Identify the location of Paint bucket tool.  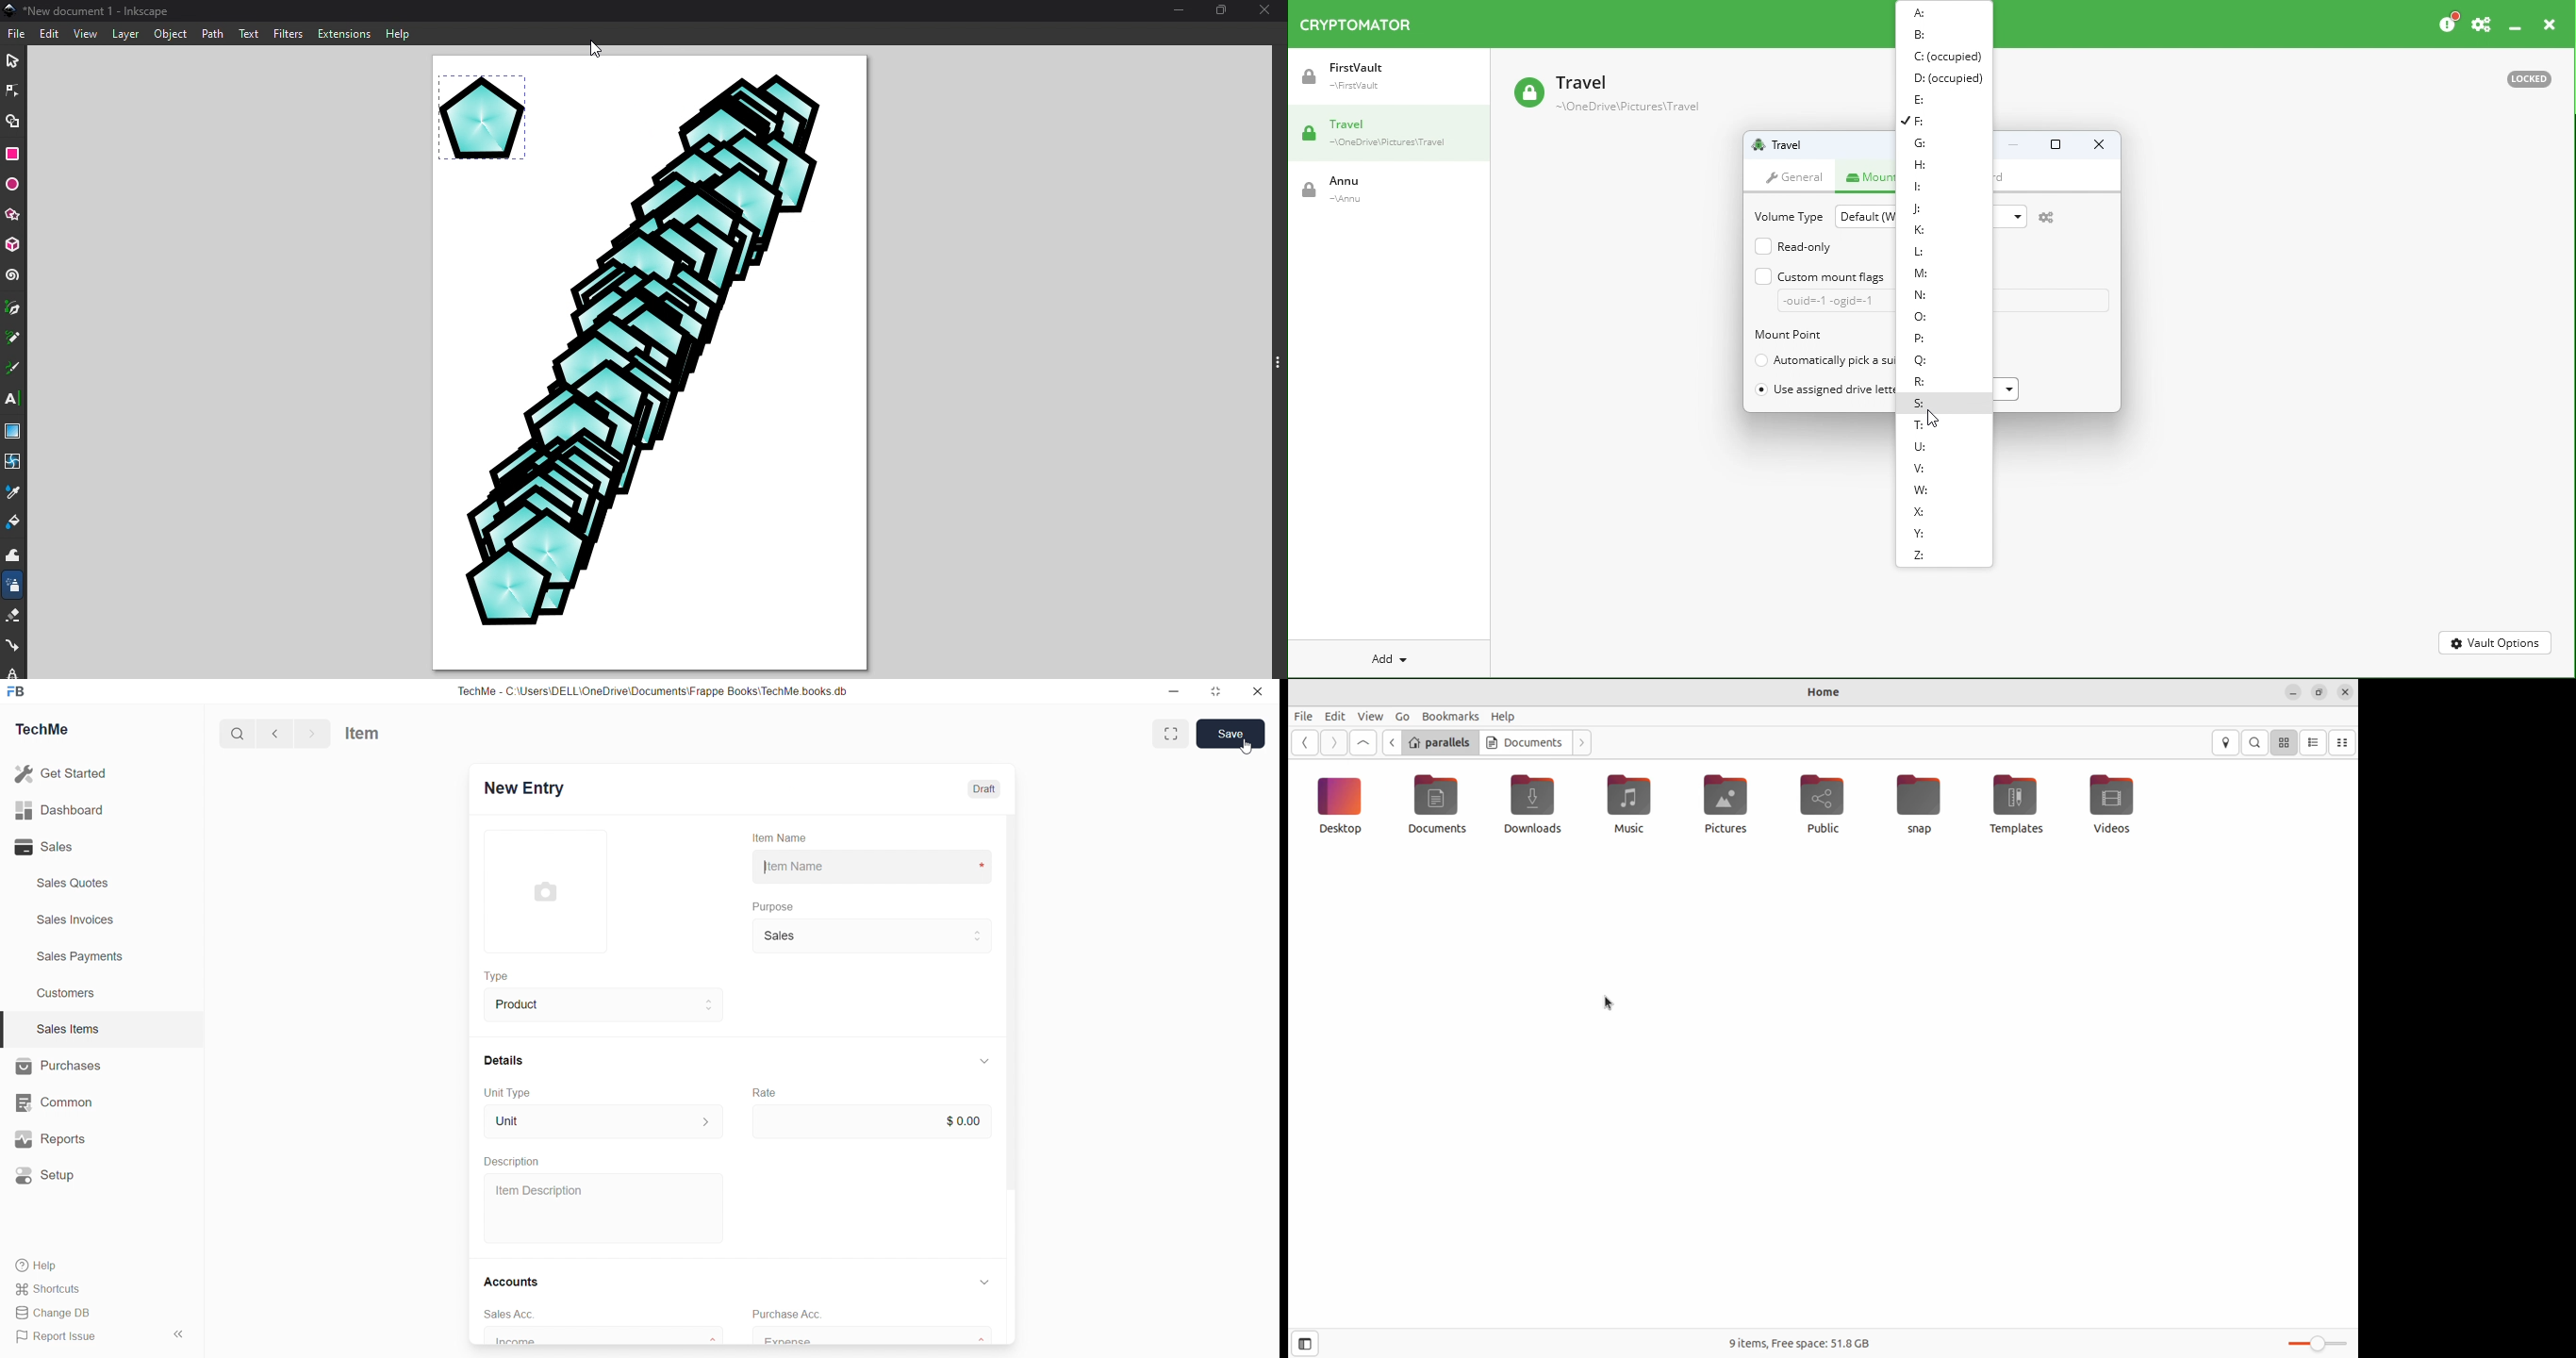
(12, 524).